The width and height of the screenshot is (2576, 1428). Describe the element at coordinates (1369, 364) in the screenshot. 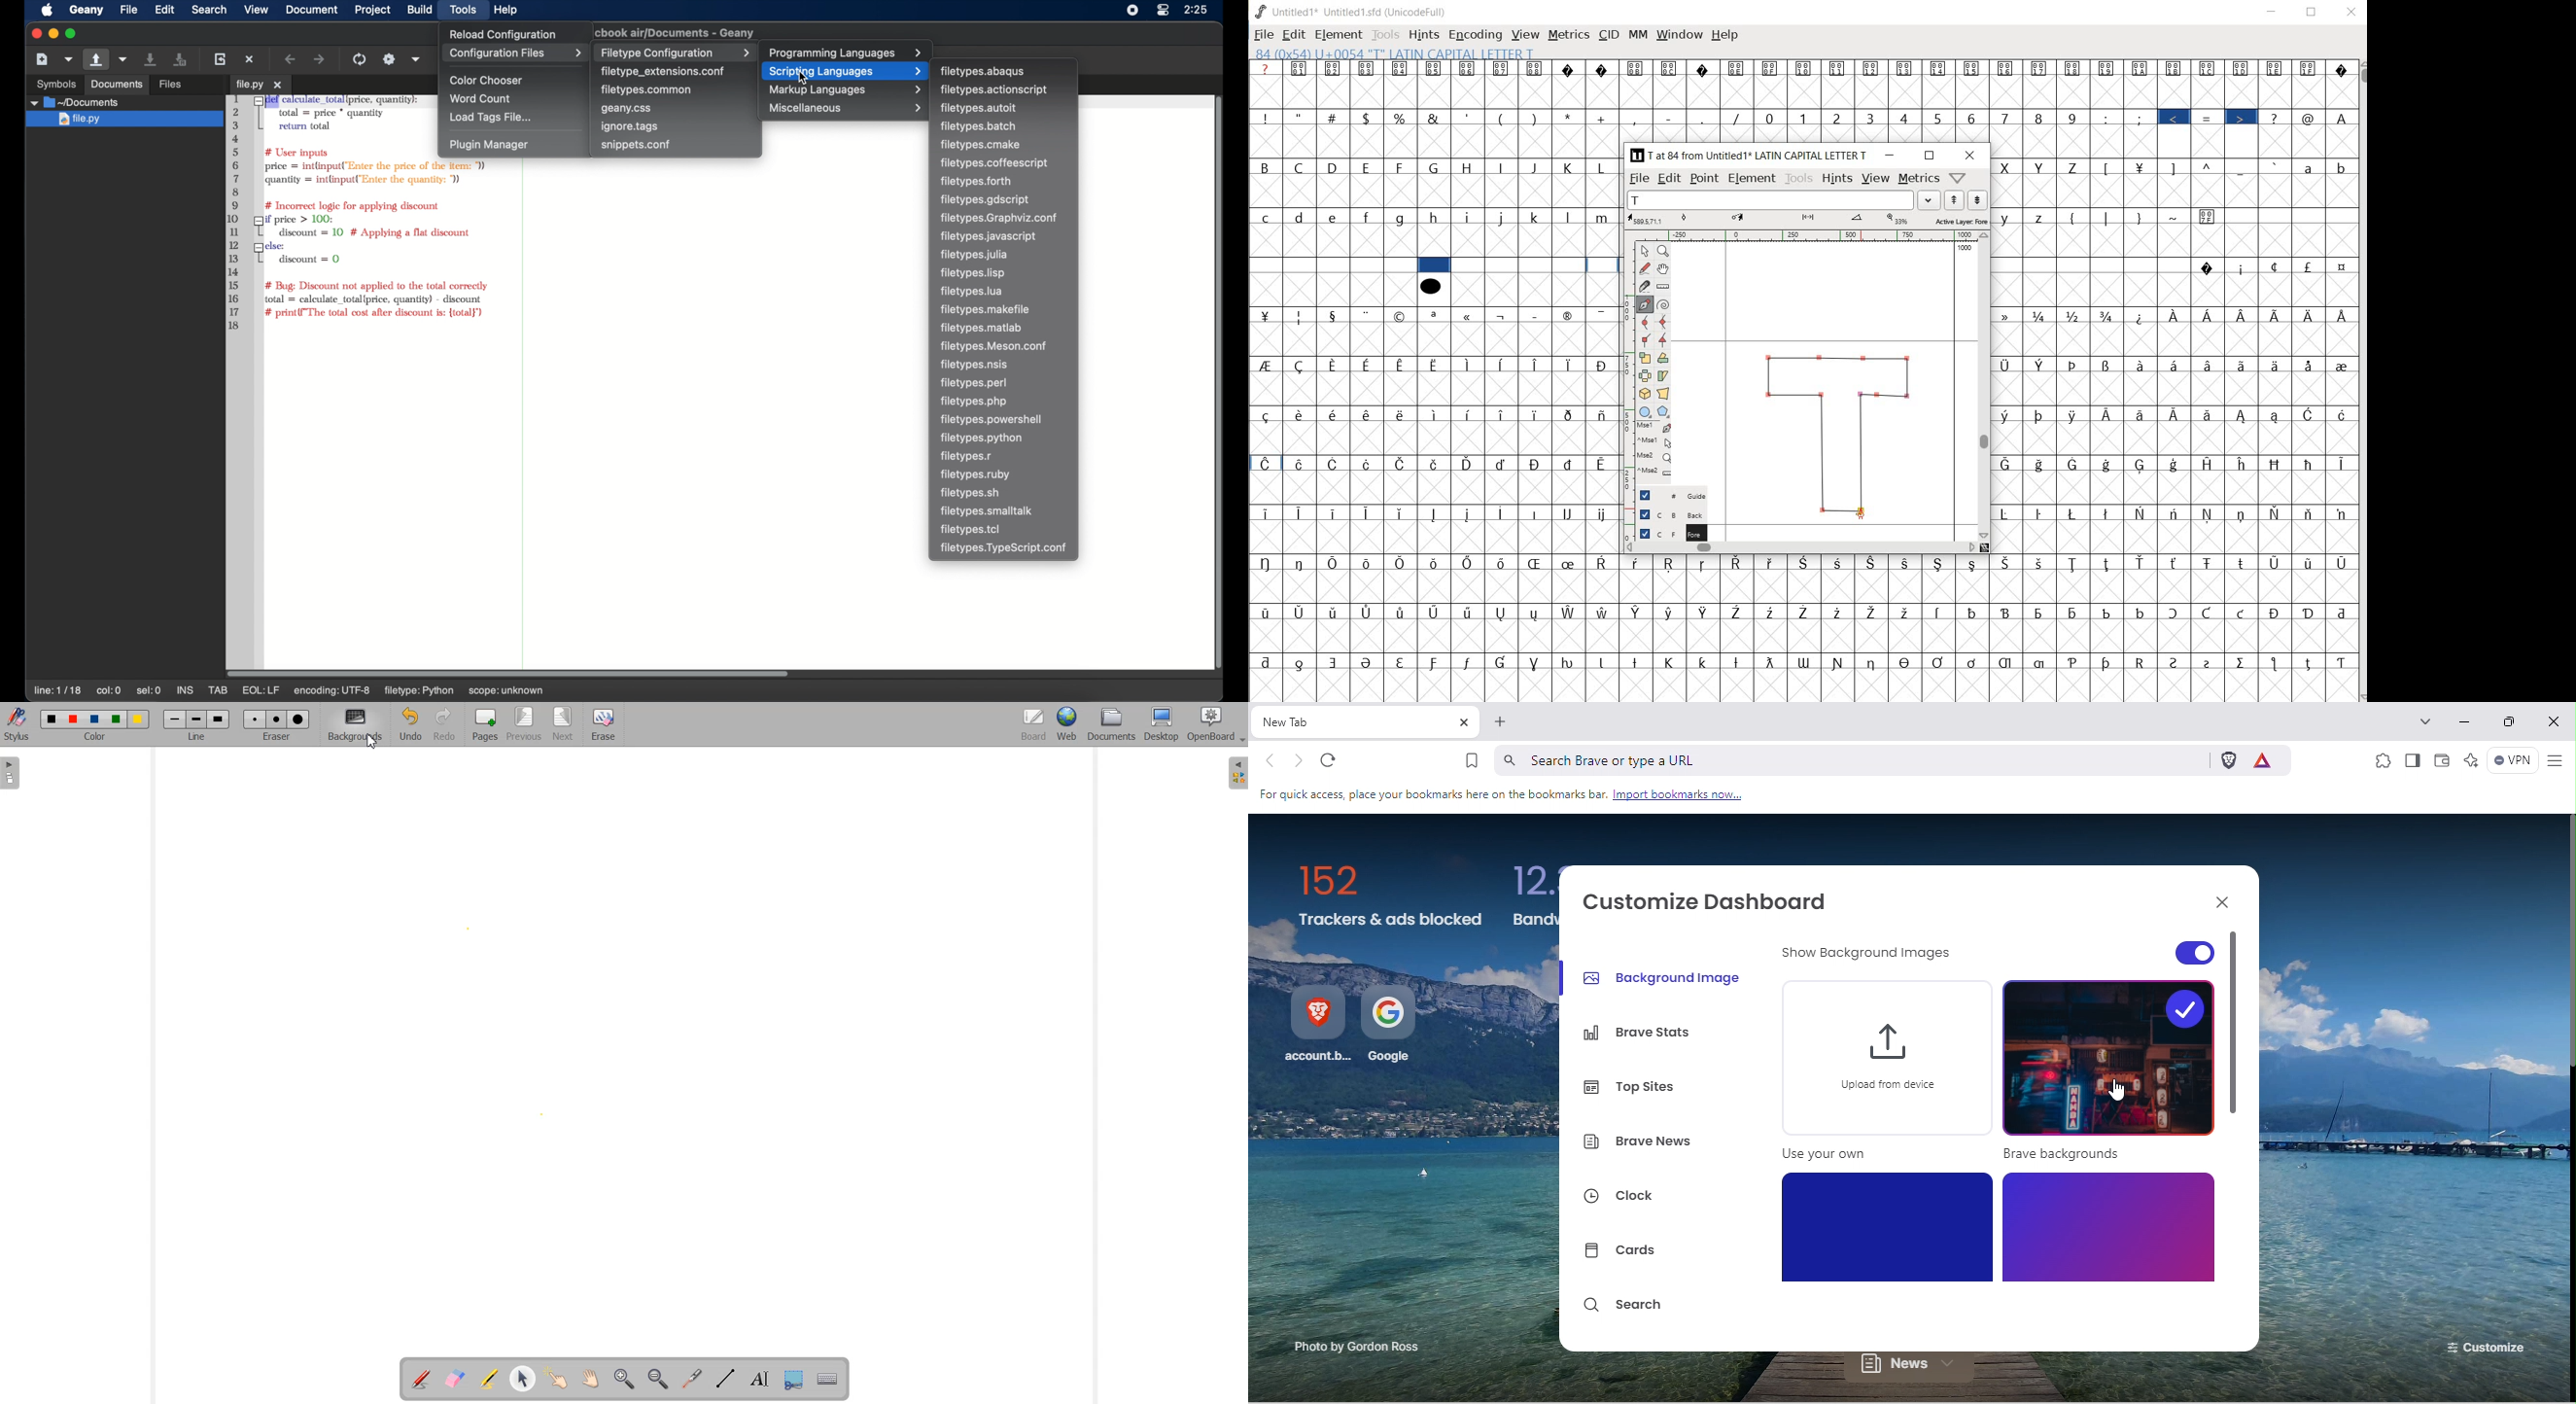

I see `Symbol` at that location.